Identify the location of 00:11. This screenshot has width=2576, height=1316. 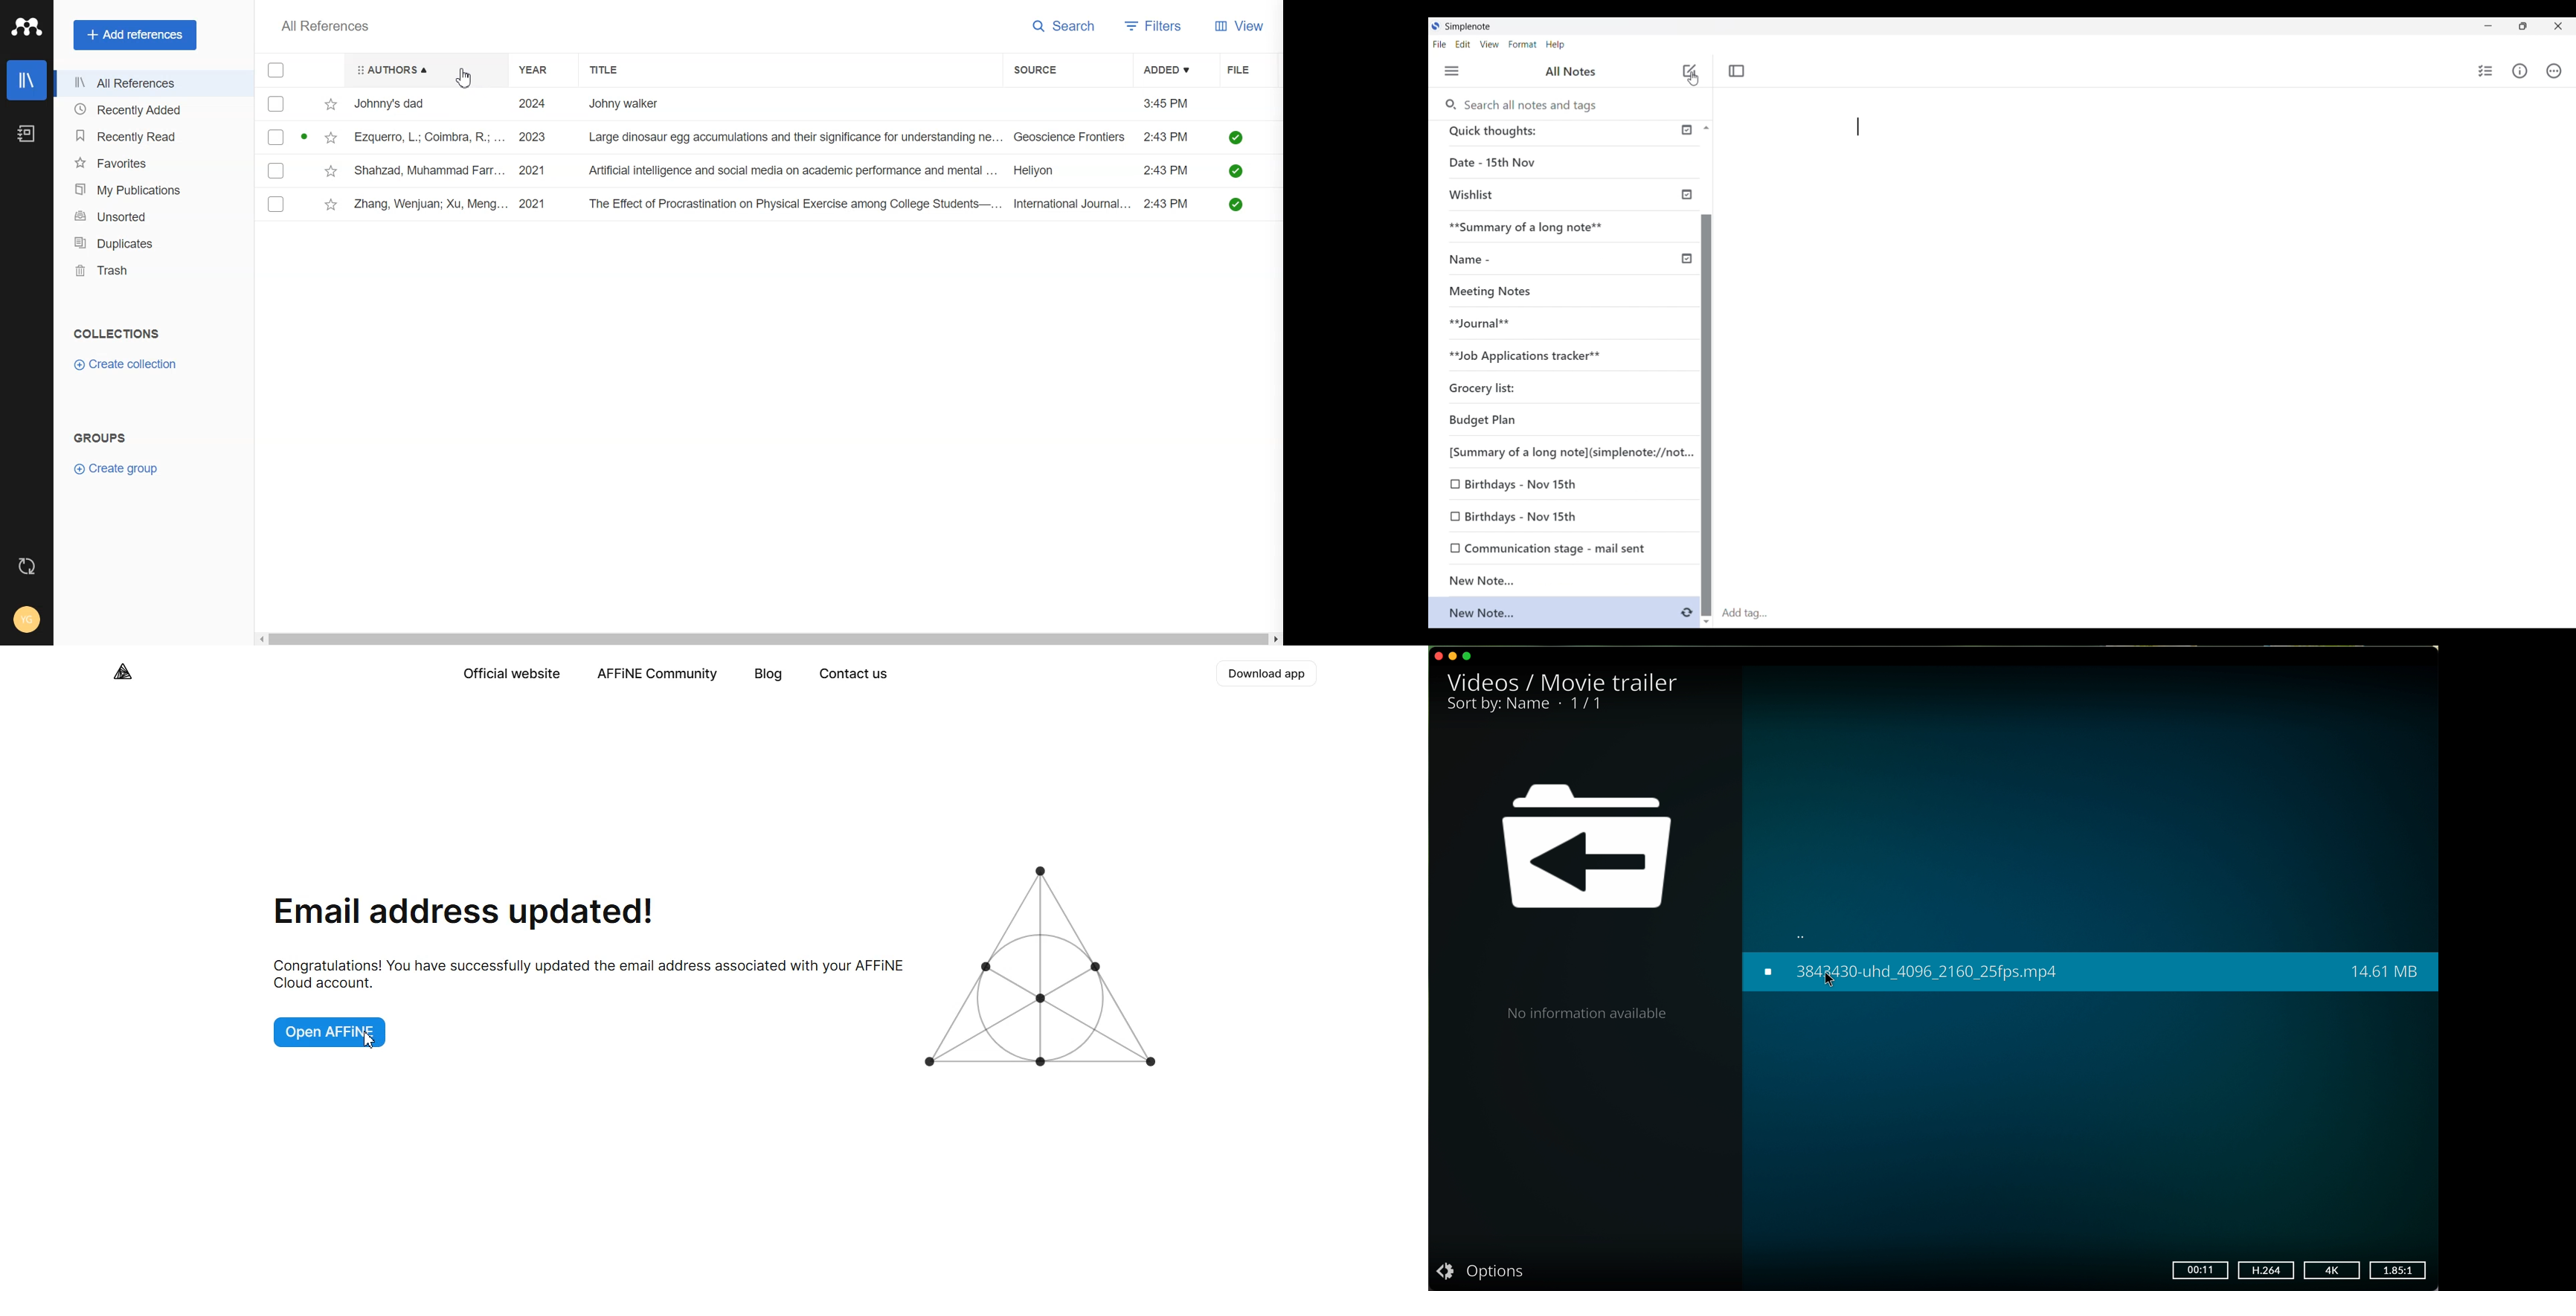
(2201, 1270).